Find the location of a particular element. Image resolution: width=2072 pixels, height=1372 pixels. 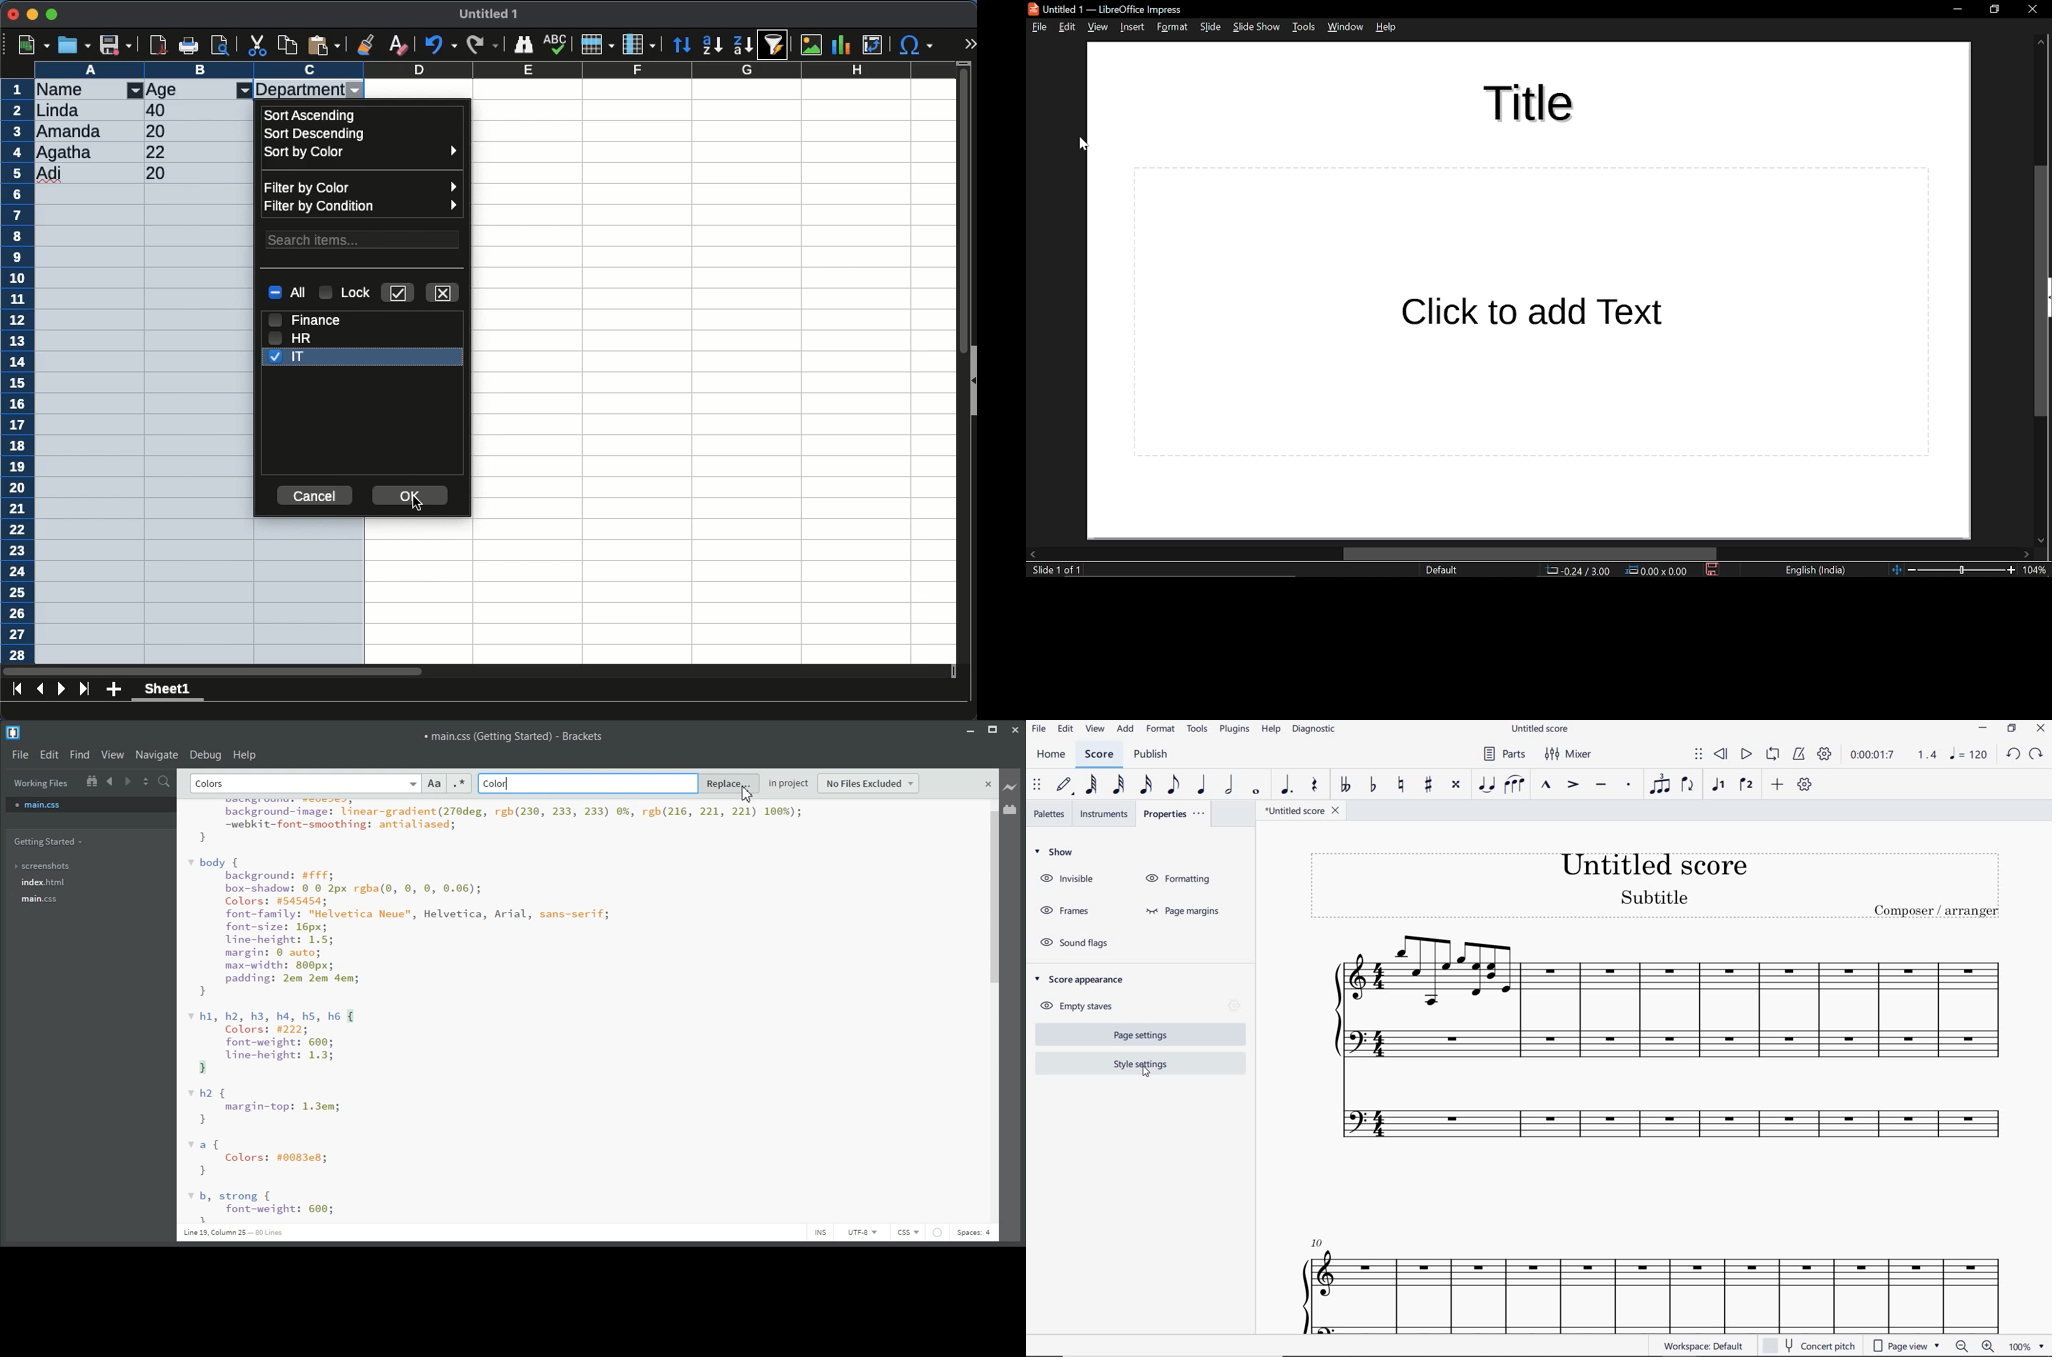

EDIT is located at coordinates (1066, 730).